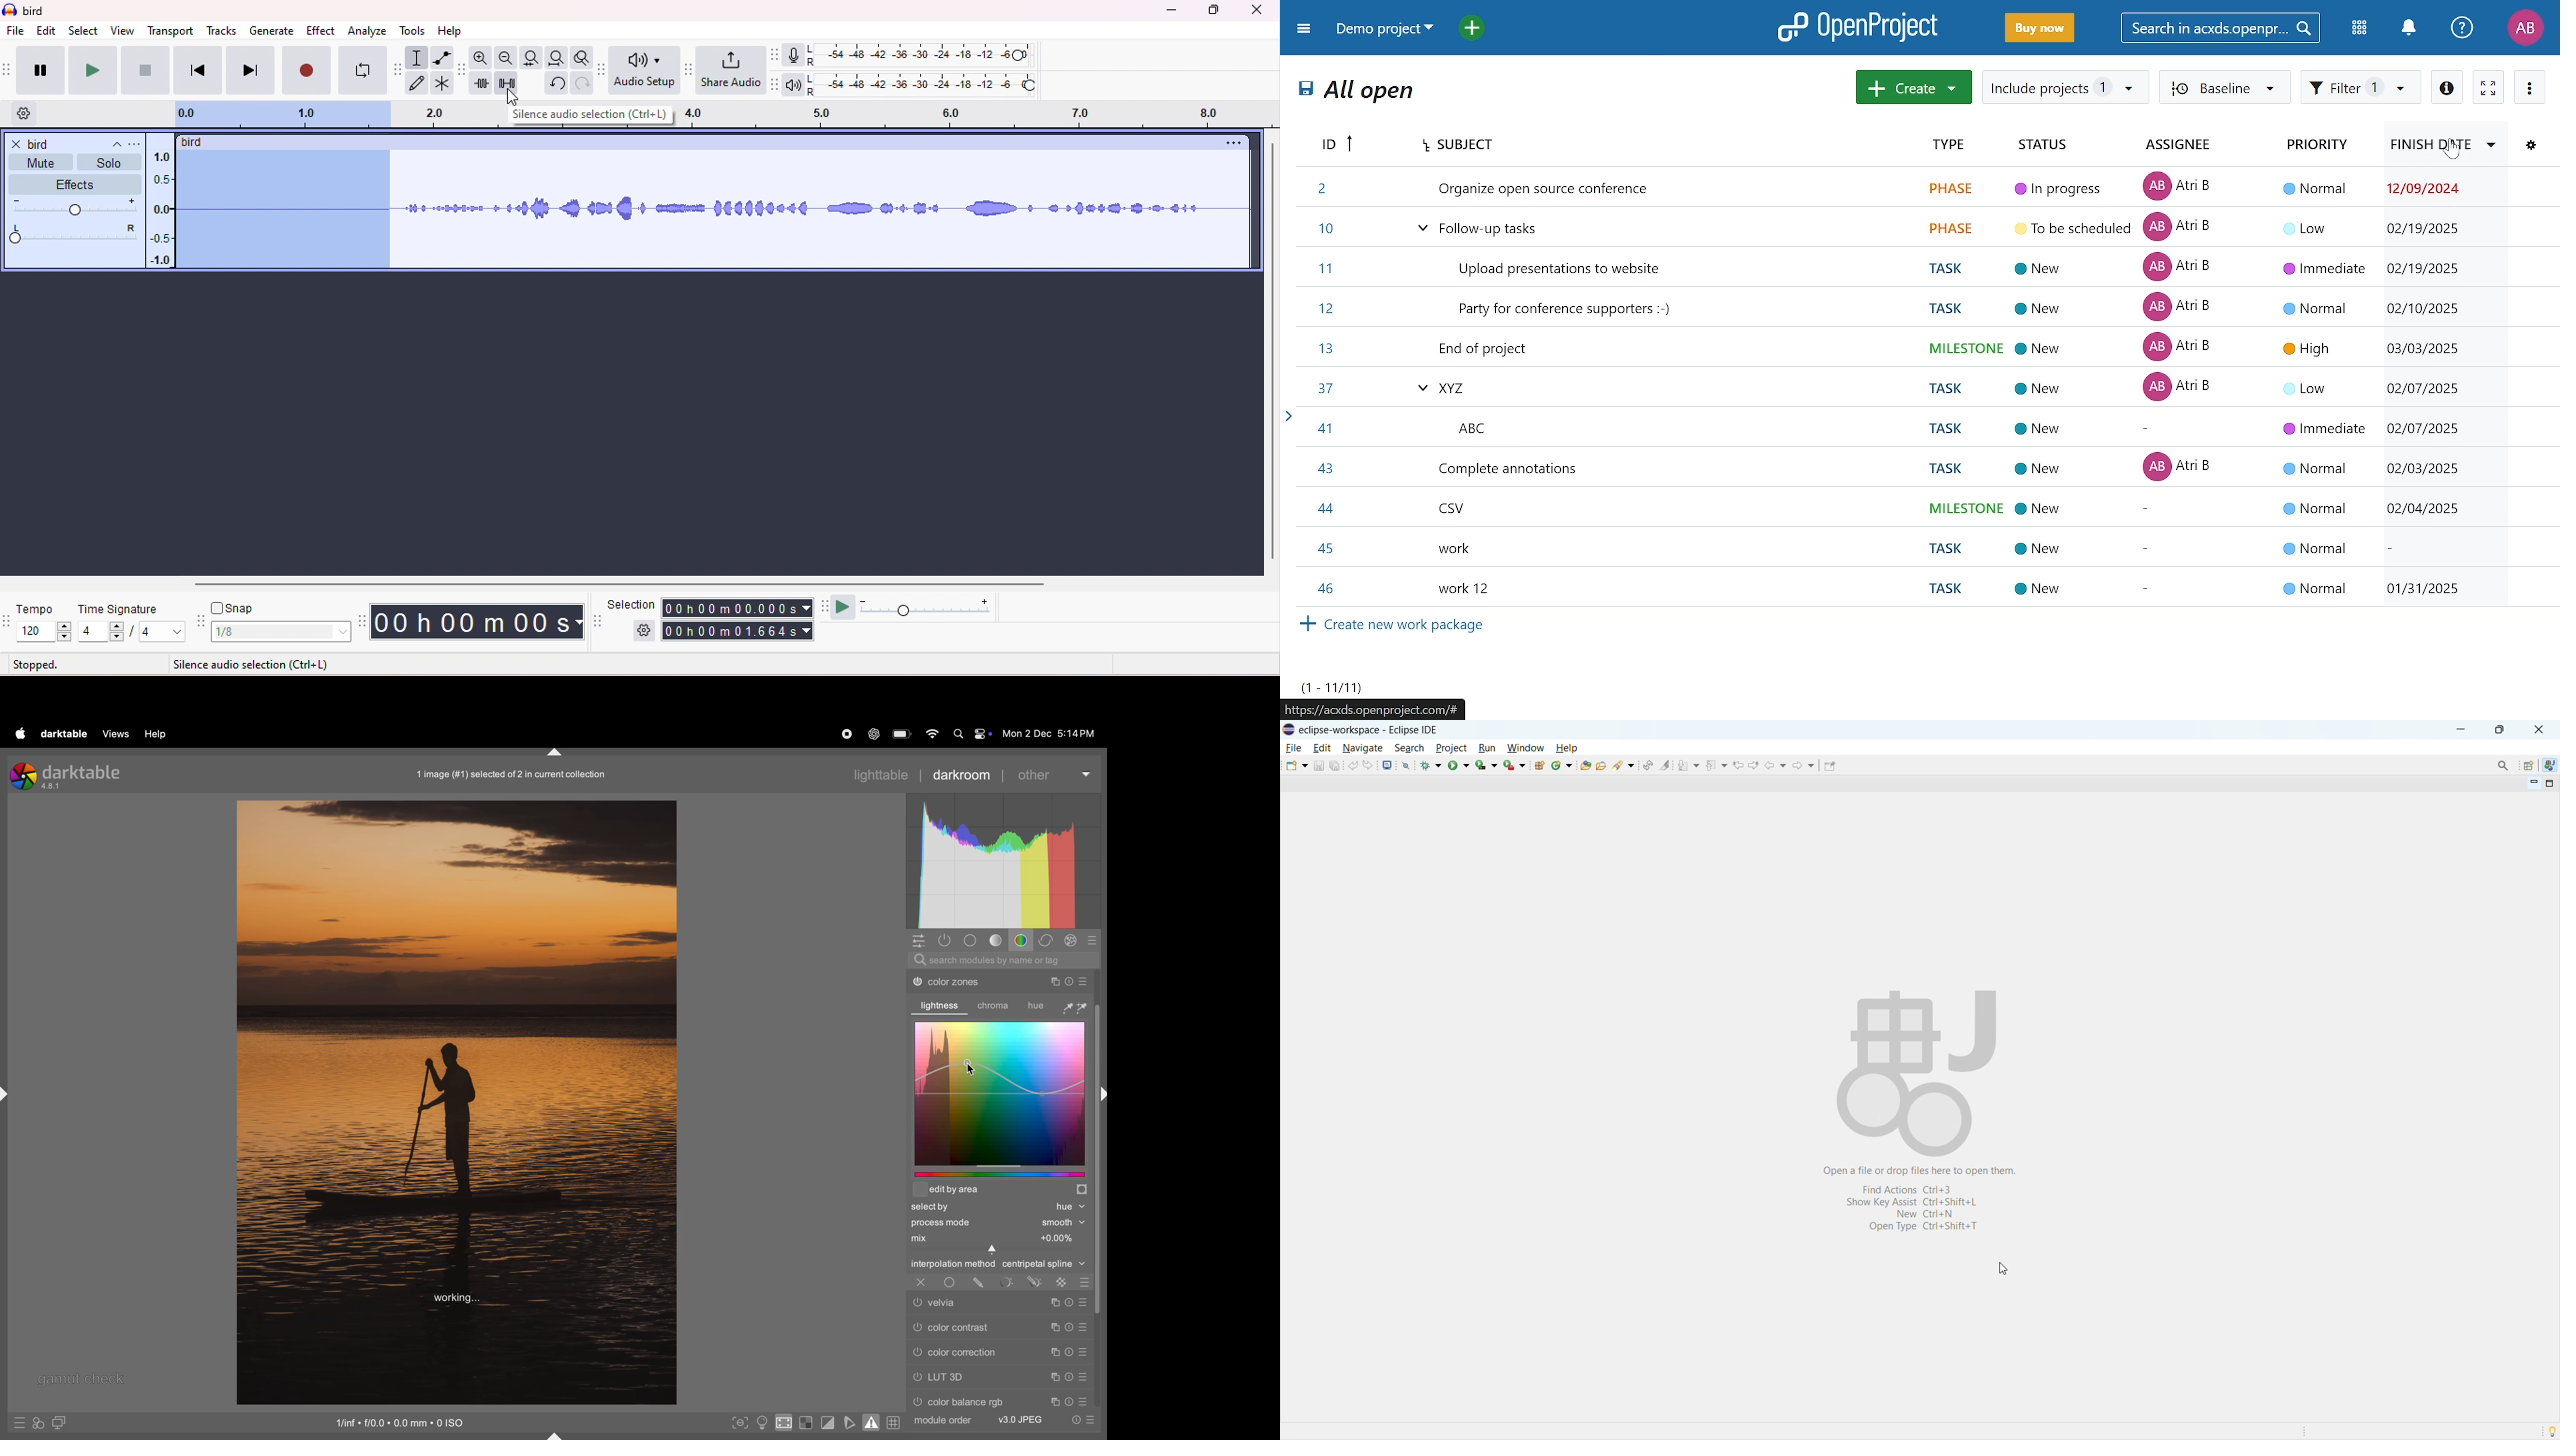 The height and width of the screenshot is (1456, 2576). Describe the element at coordinates (801, 55) in the screenshot. I see `record meter` at that location.